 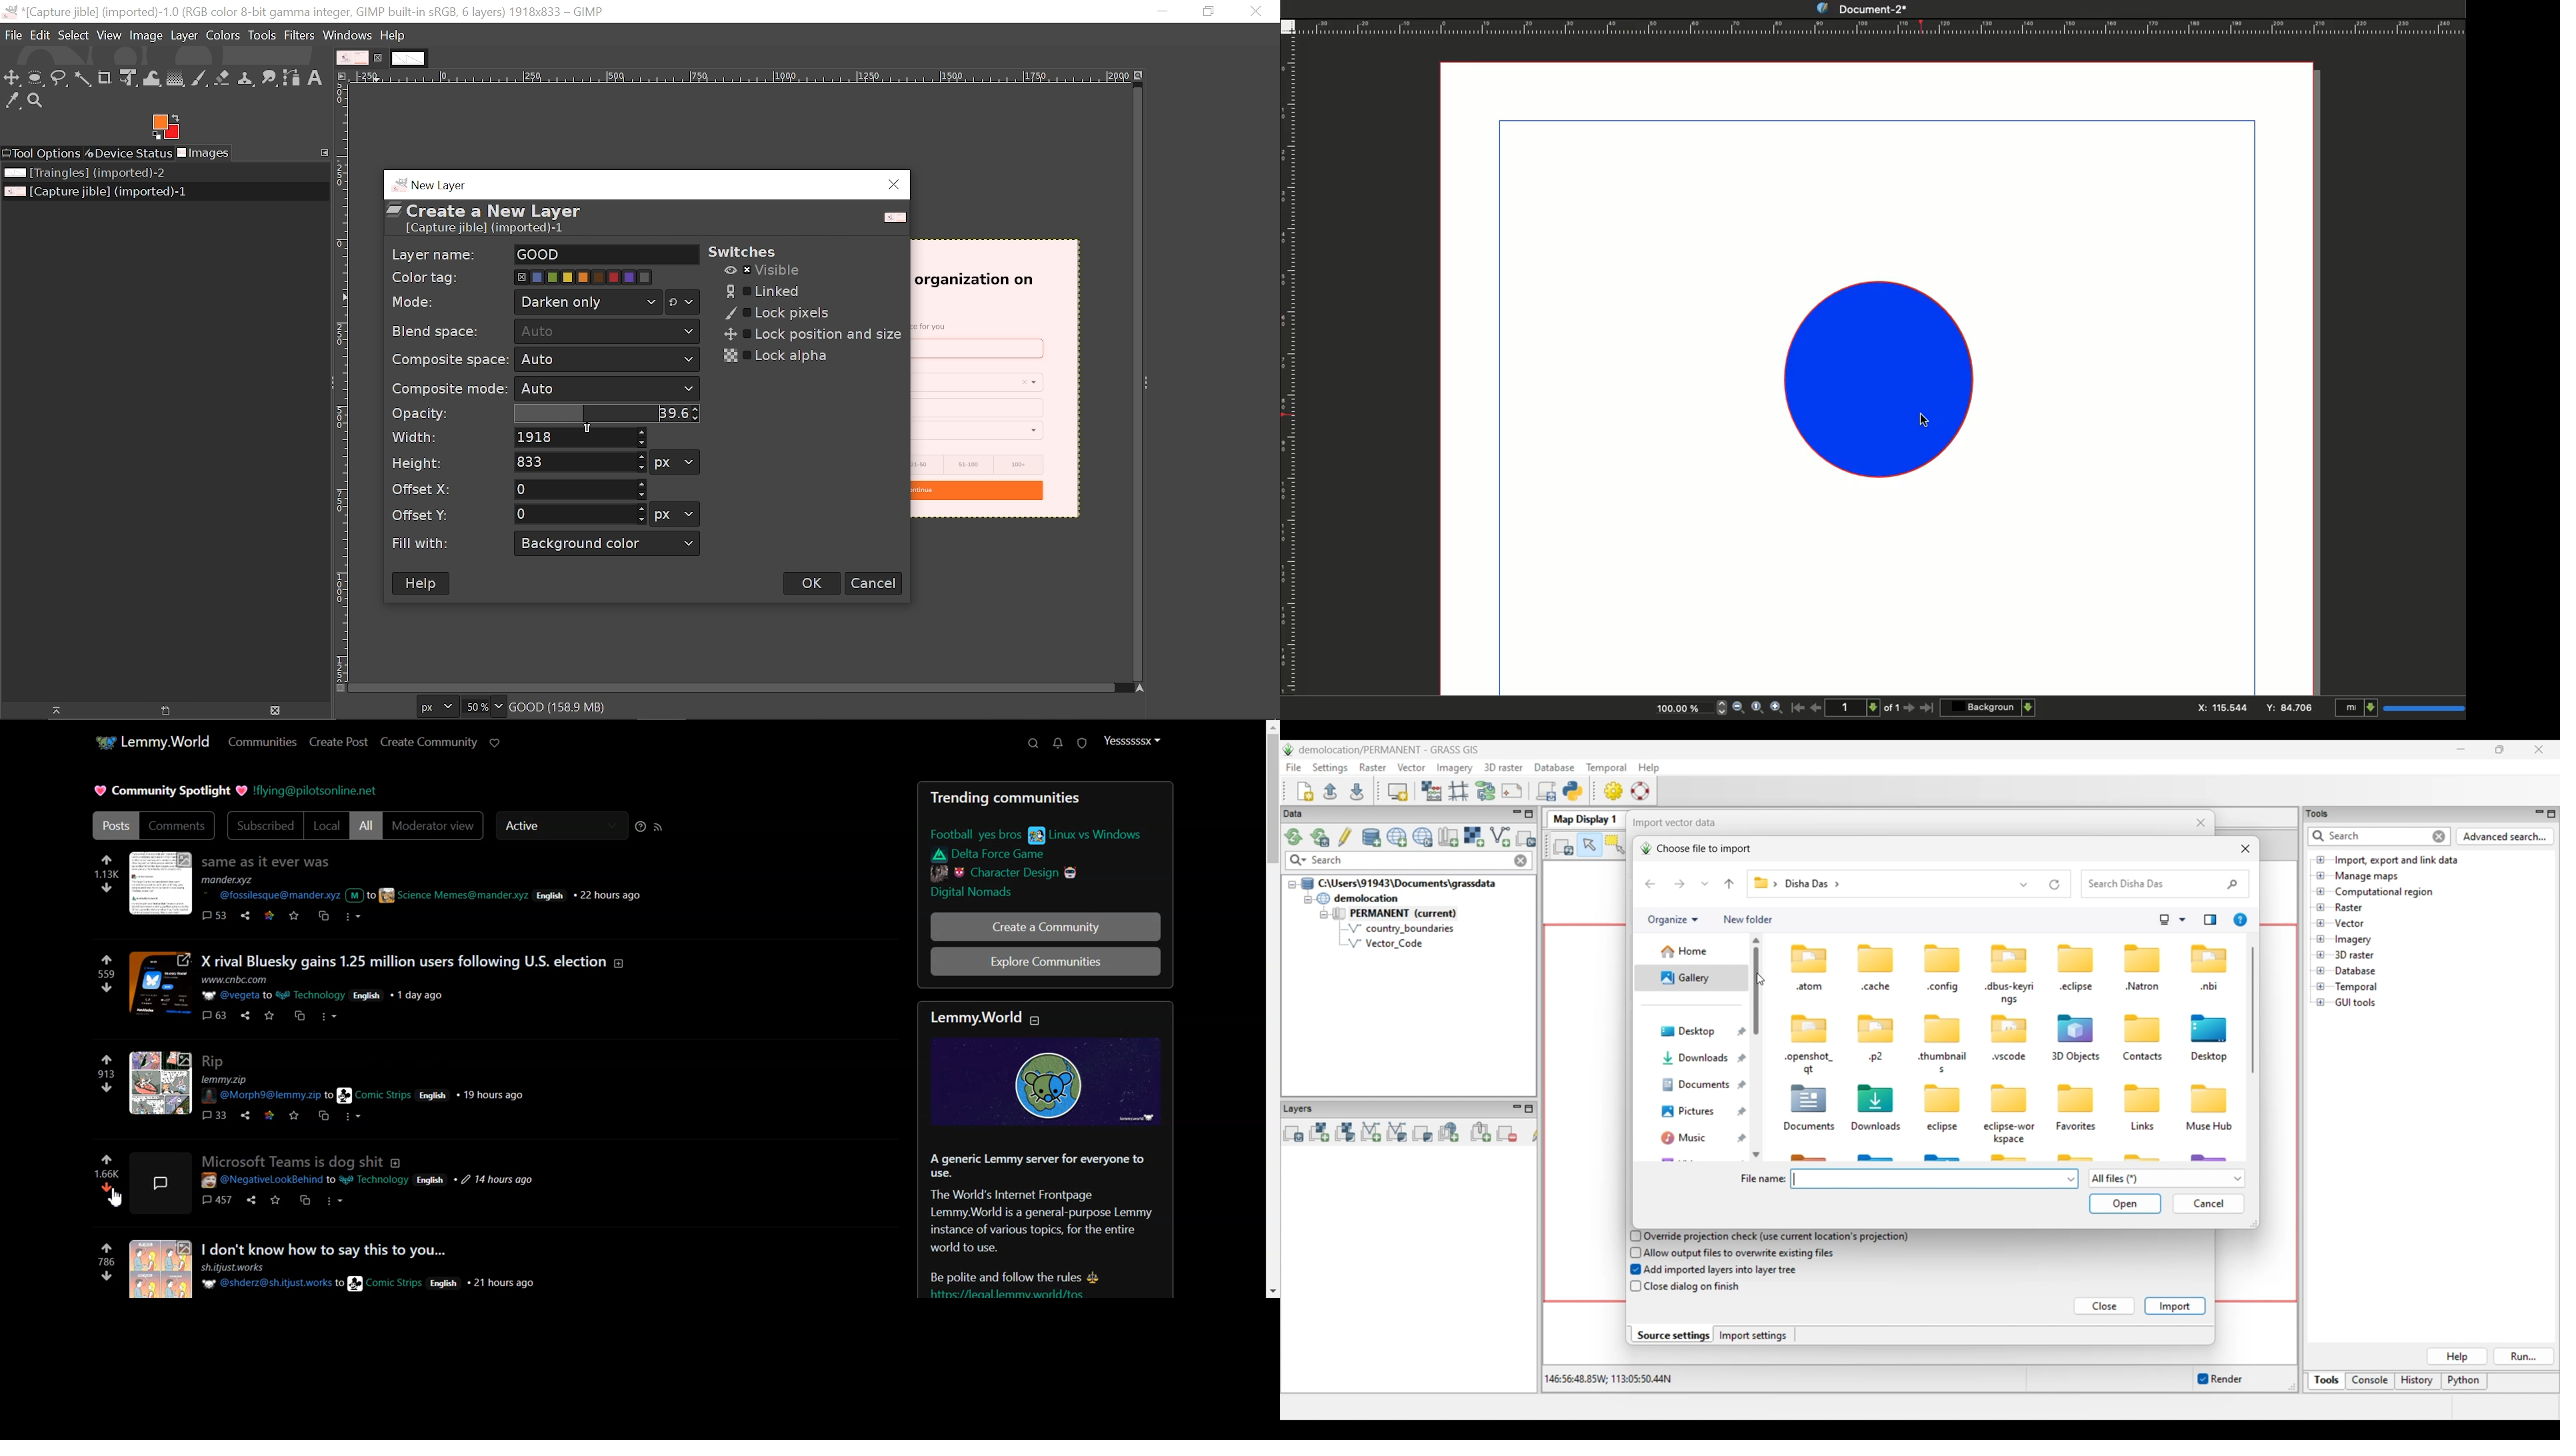 I want to click on 1, so click(x=1855, y=707).